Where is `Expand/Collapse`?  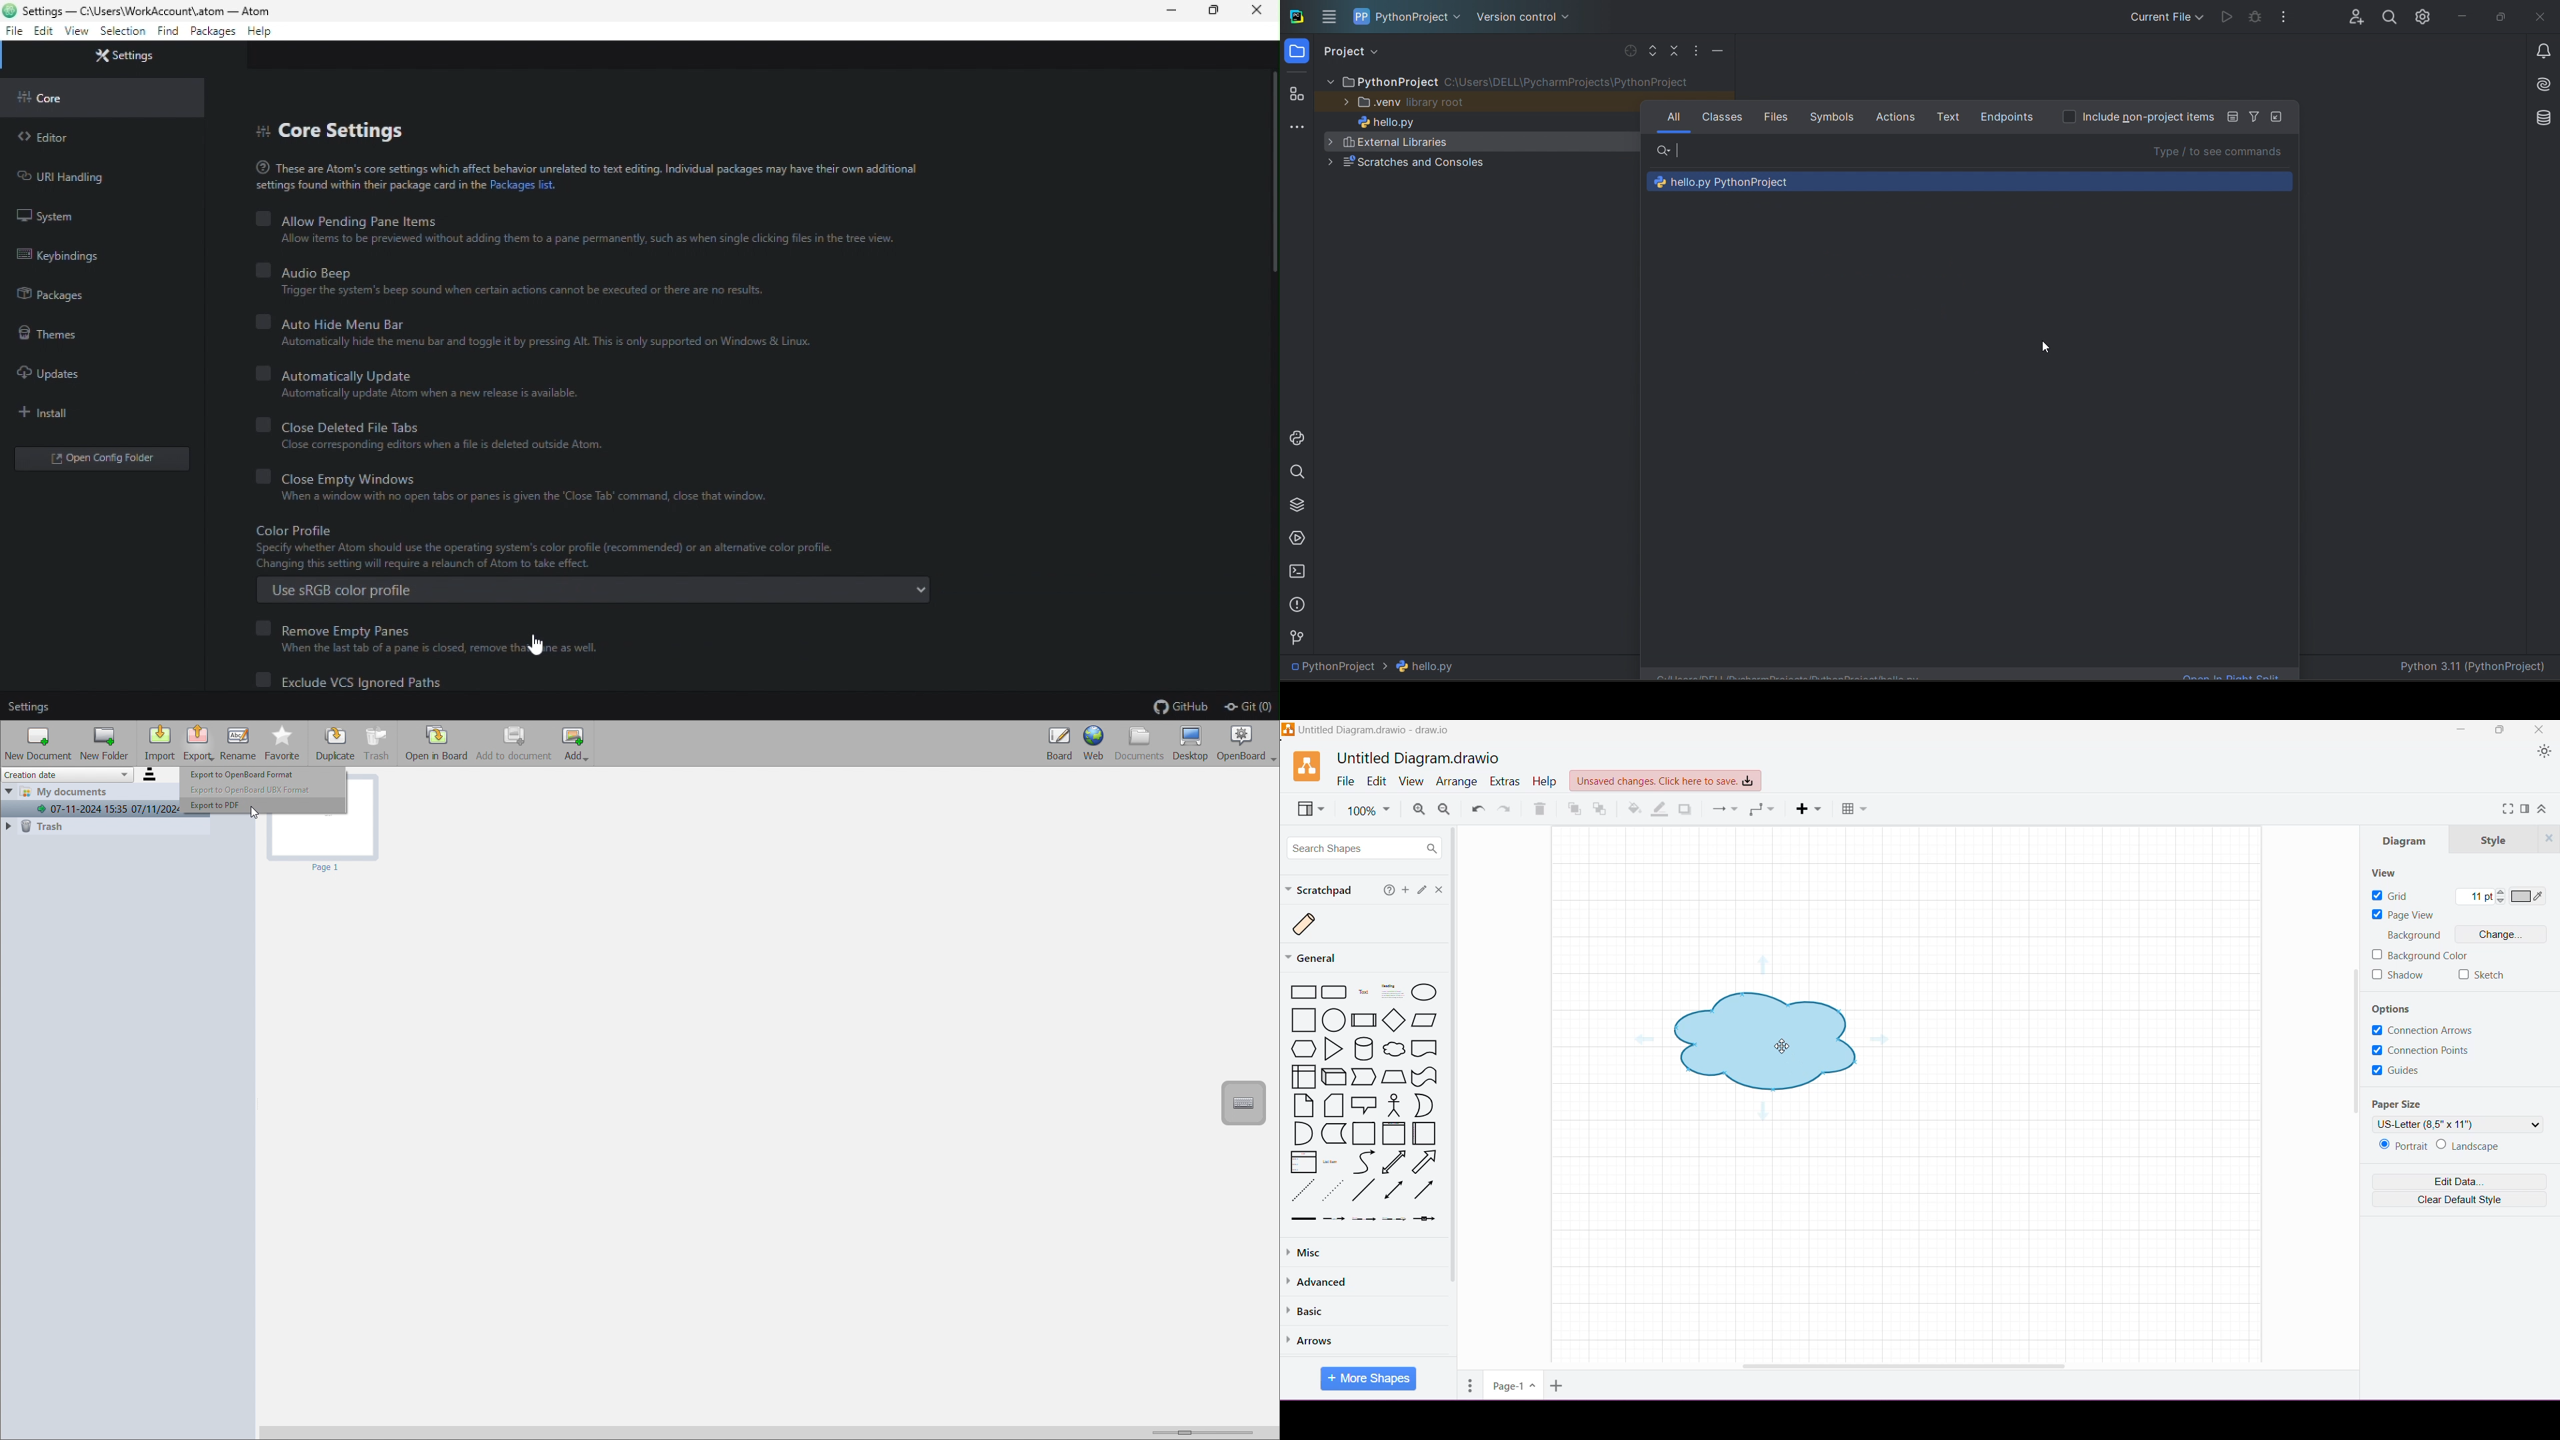 Expand/Collapse is located at coordinates (2543, 811).